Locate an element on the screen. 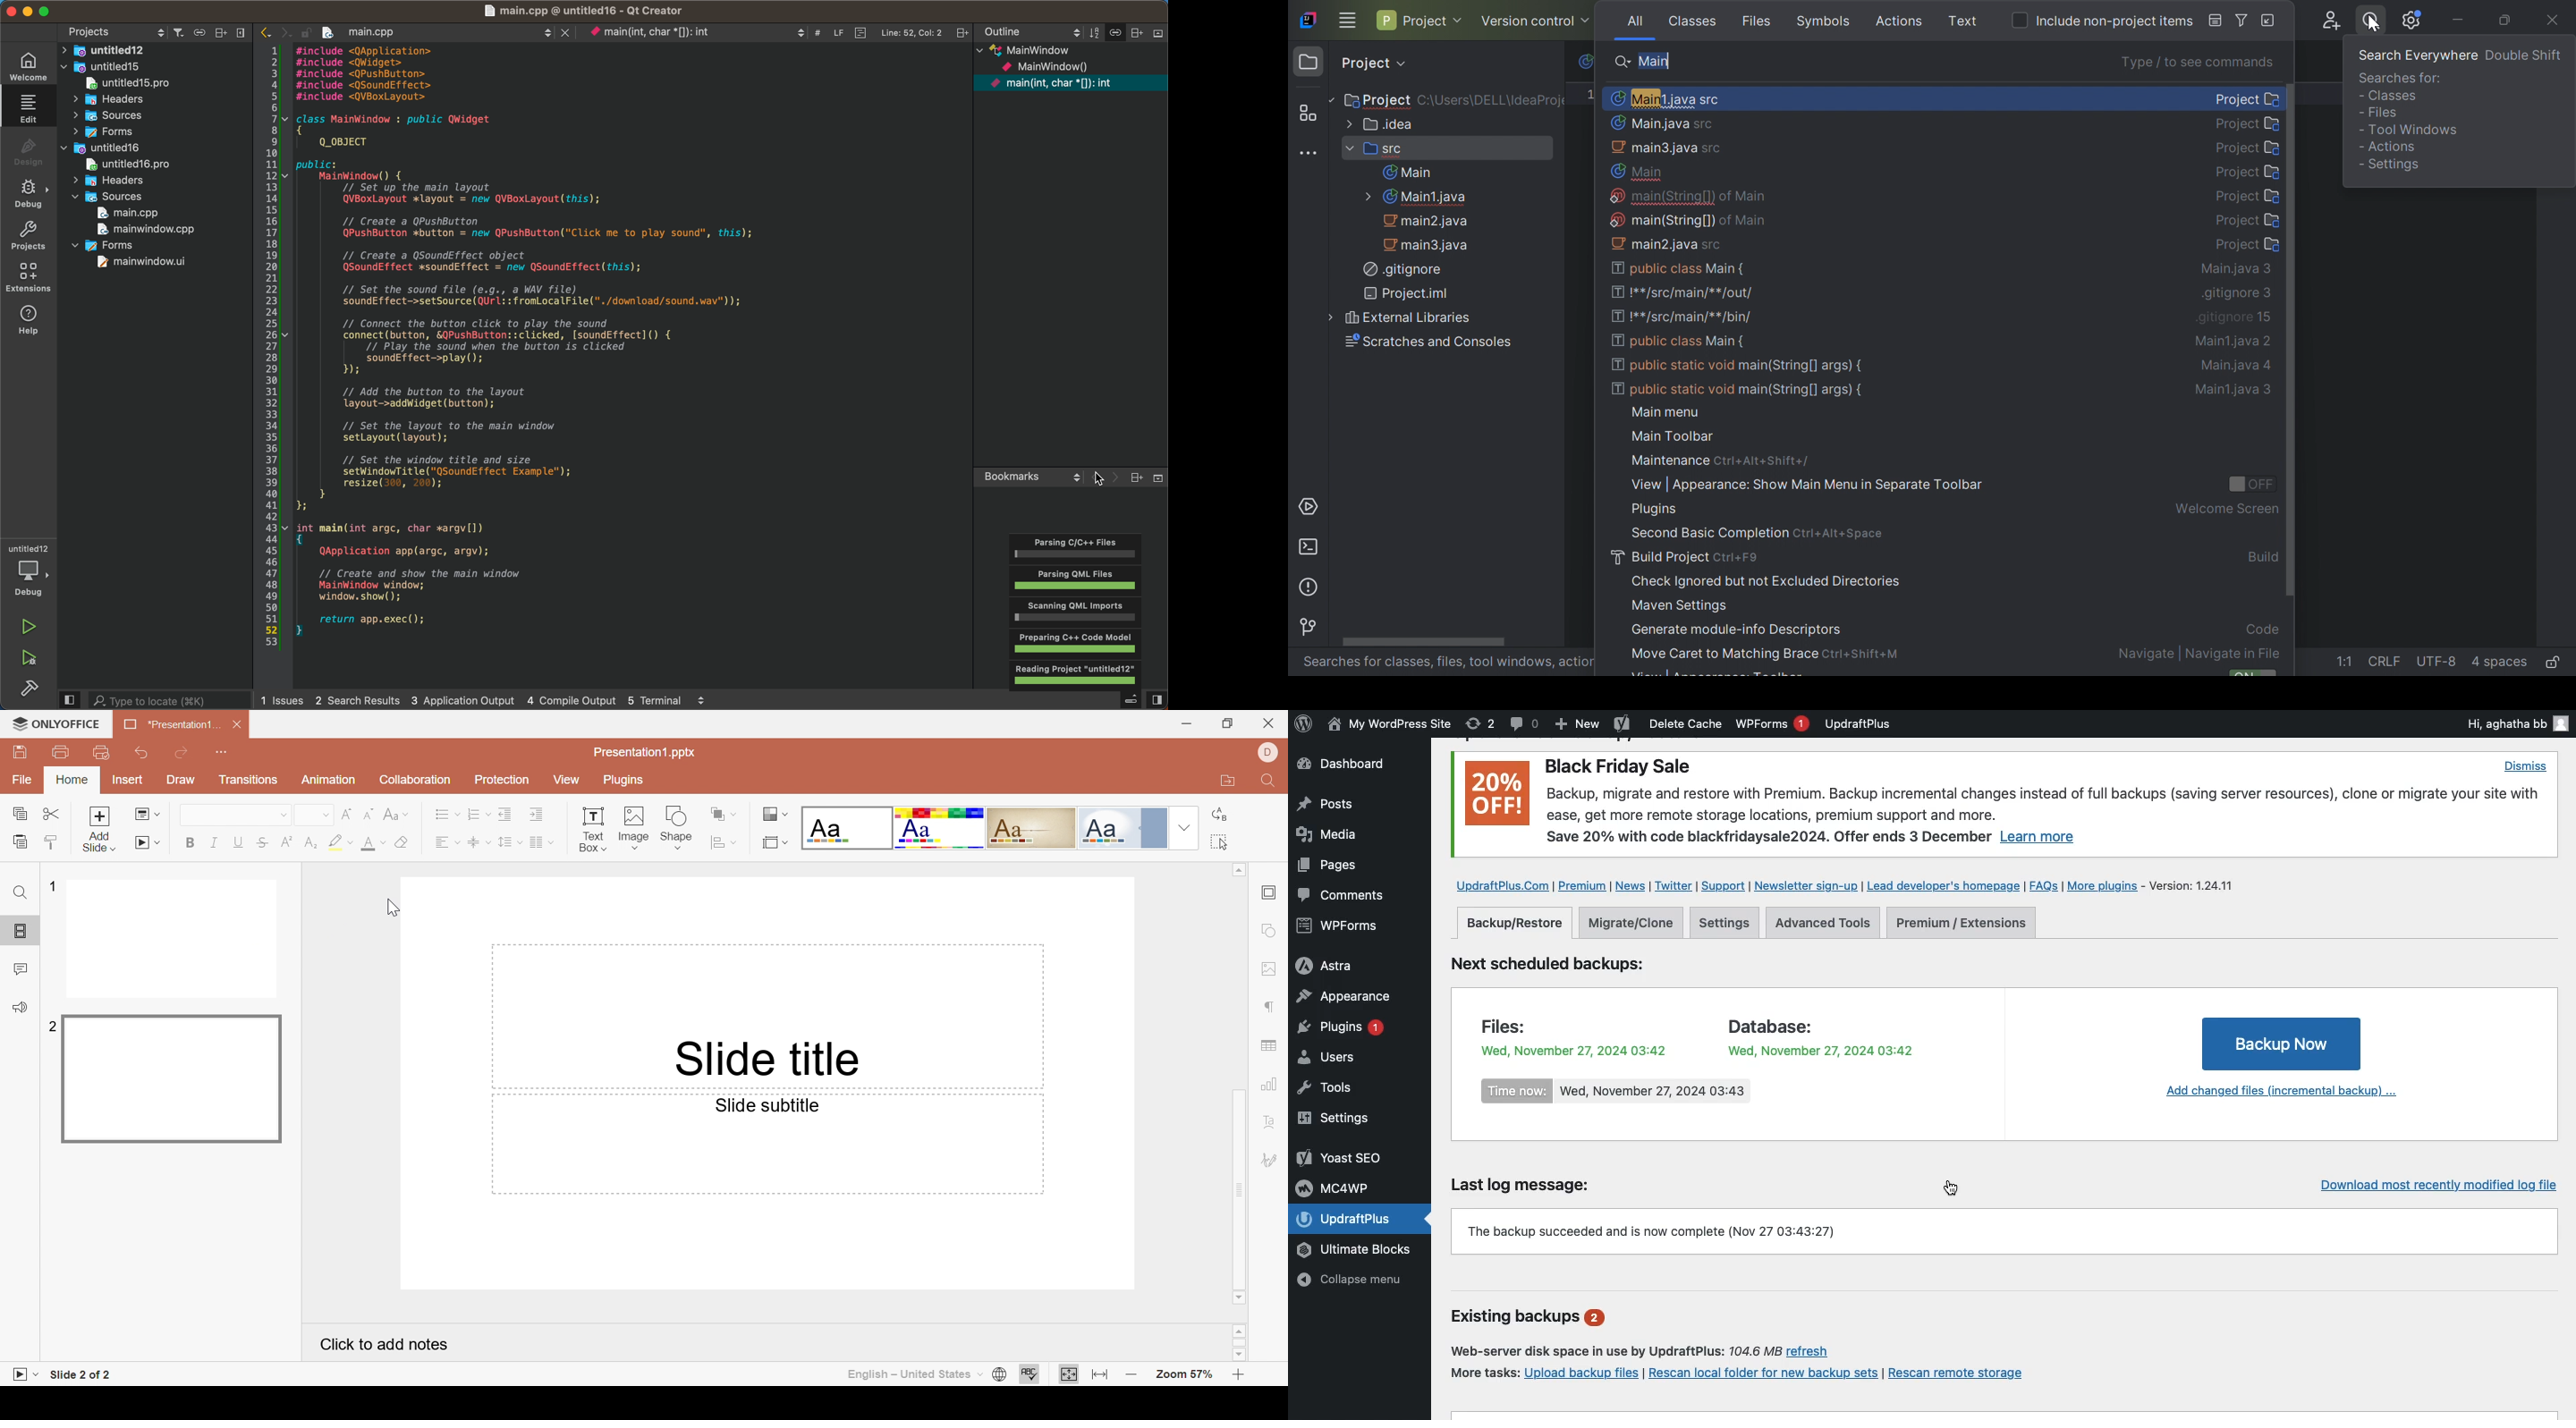  selected project file and folders is located at coordinates (162, 161).